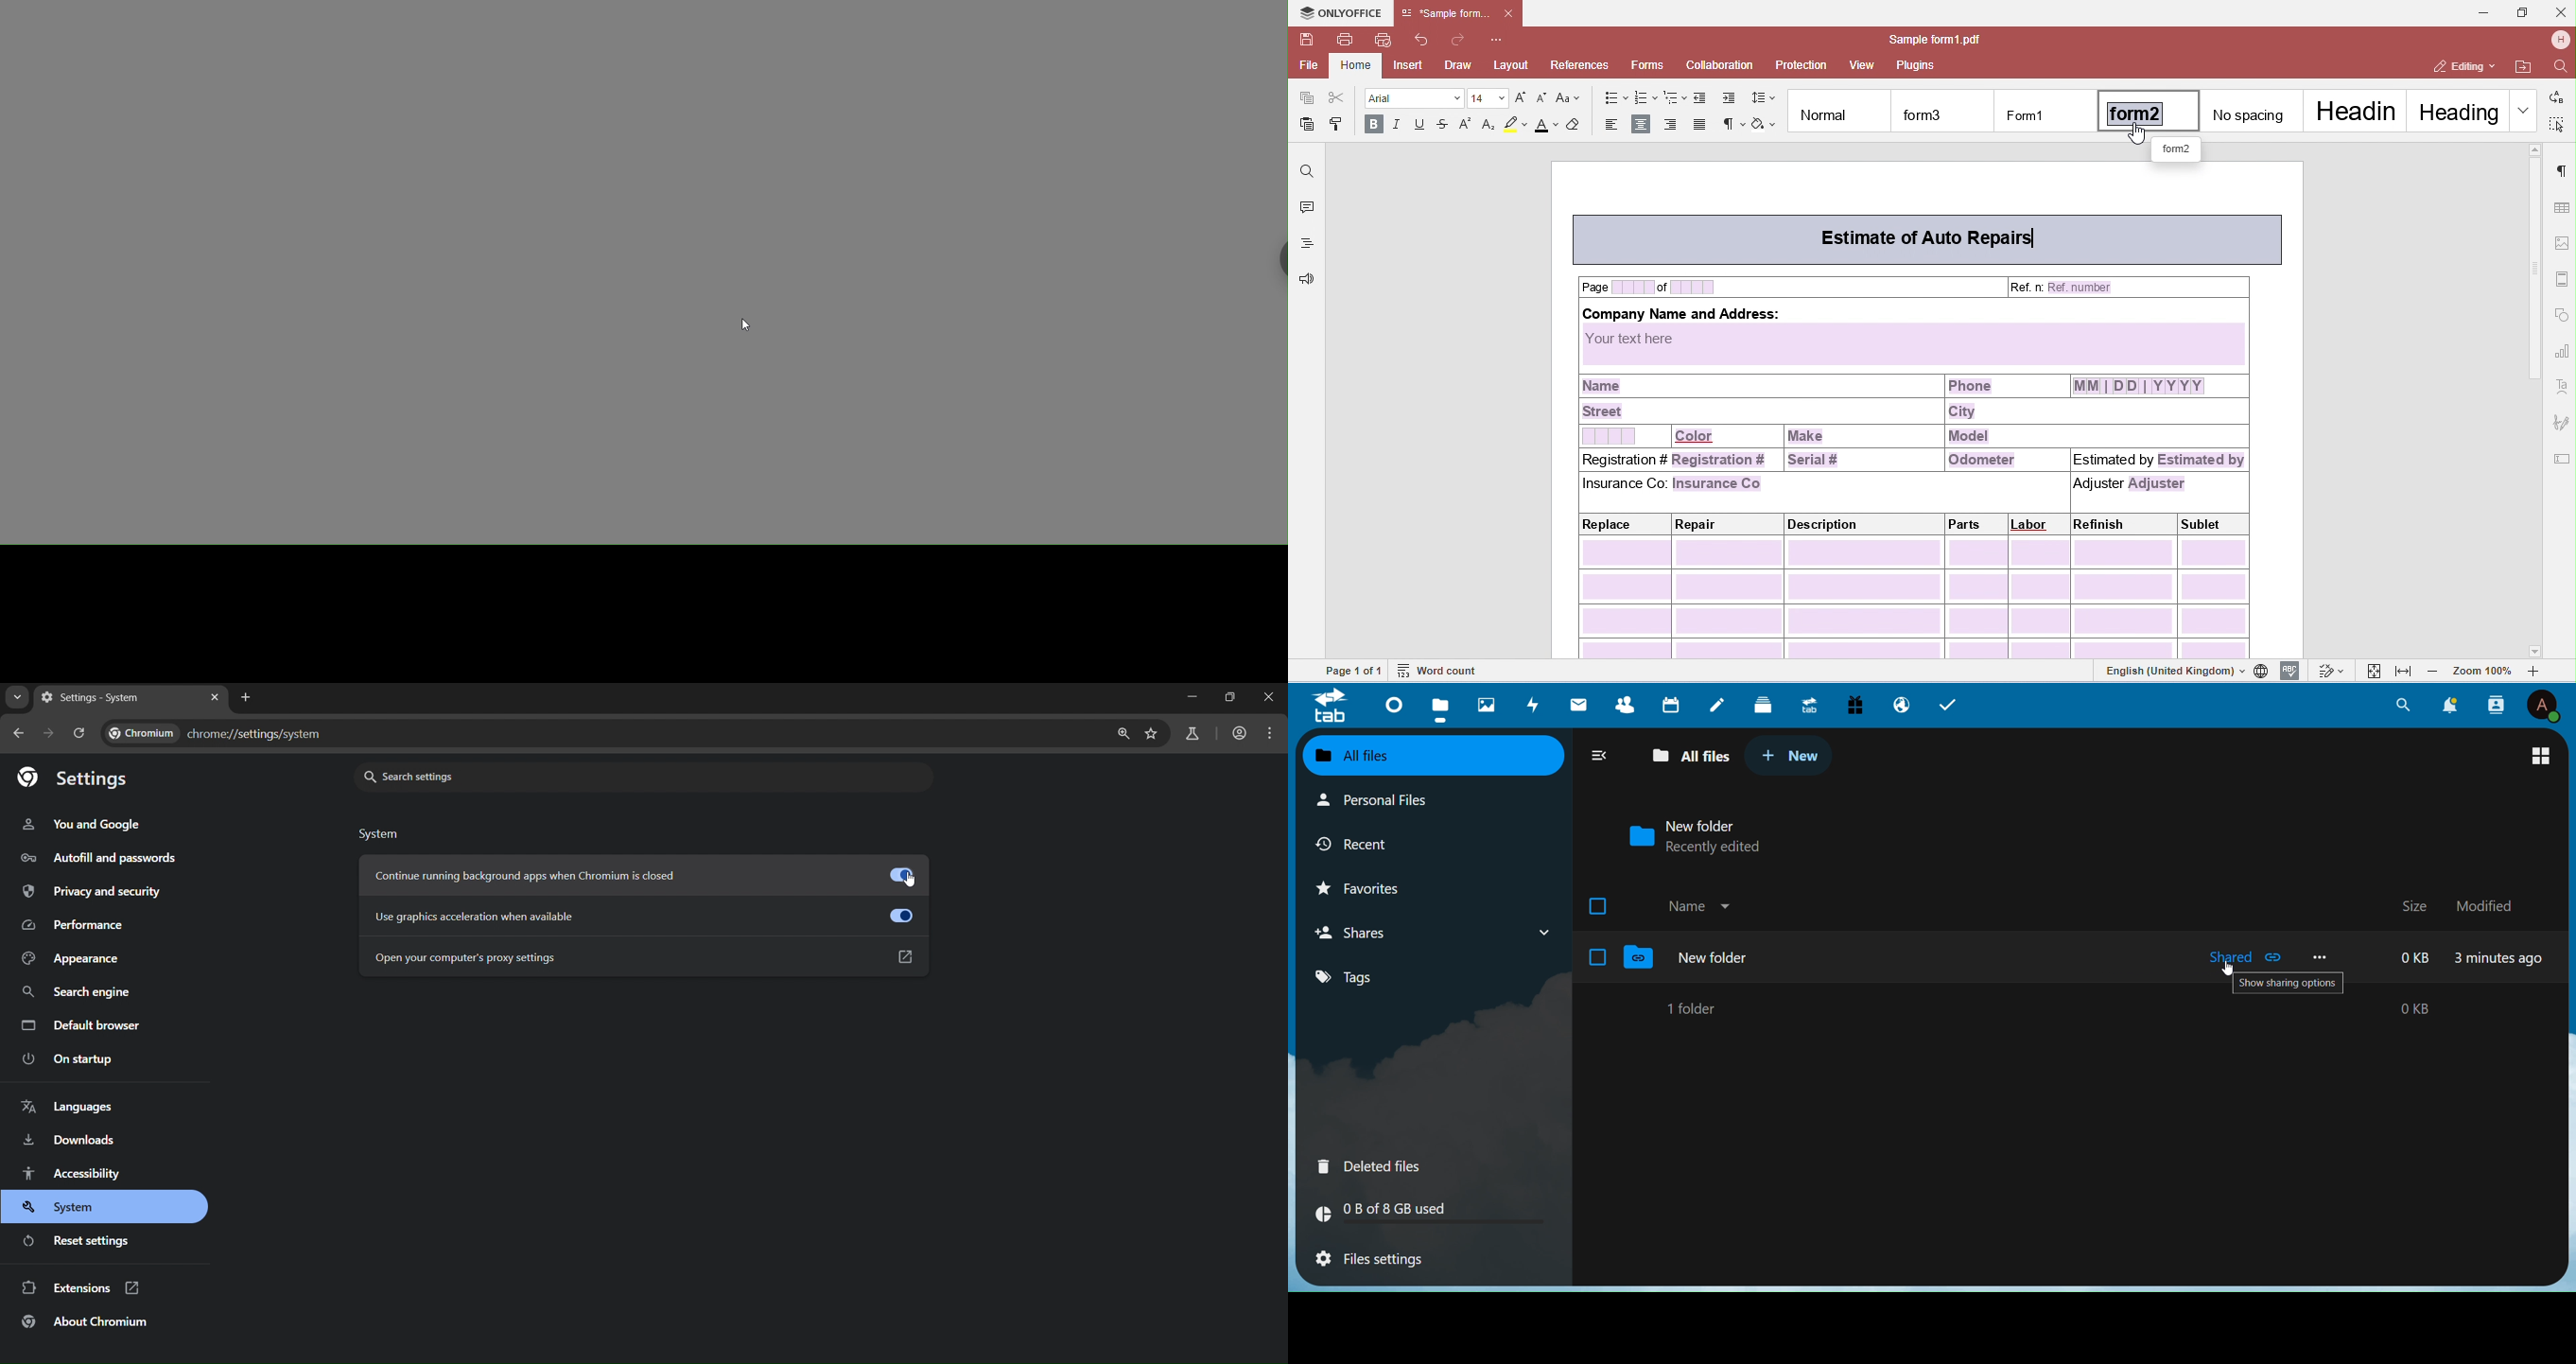 This screenshot has height=1372, width=2576. I want to click on Tab, so click(1953, 703).